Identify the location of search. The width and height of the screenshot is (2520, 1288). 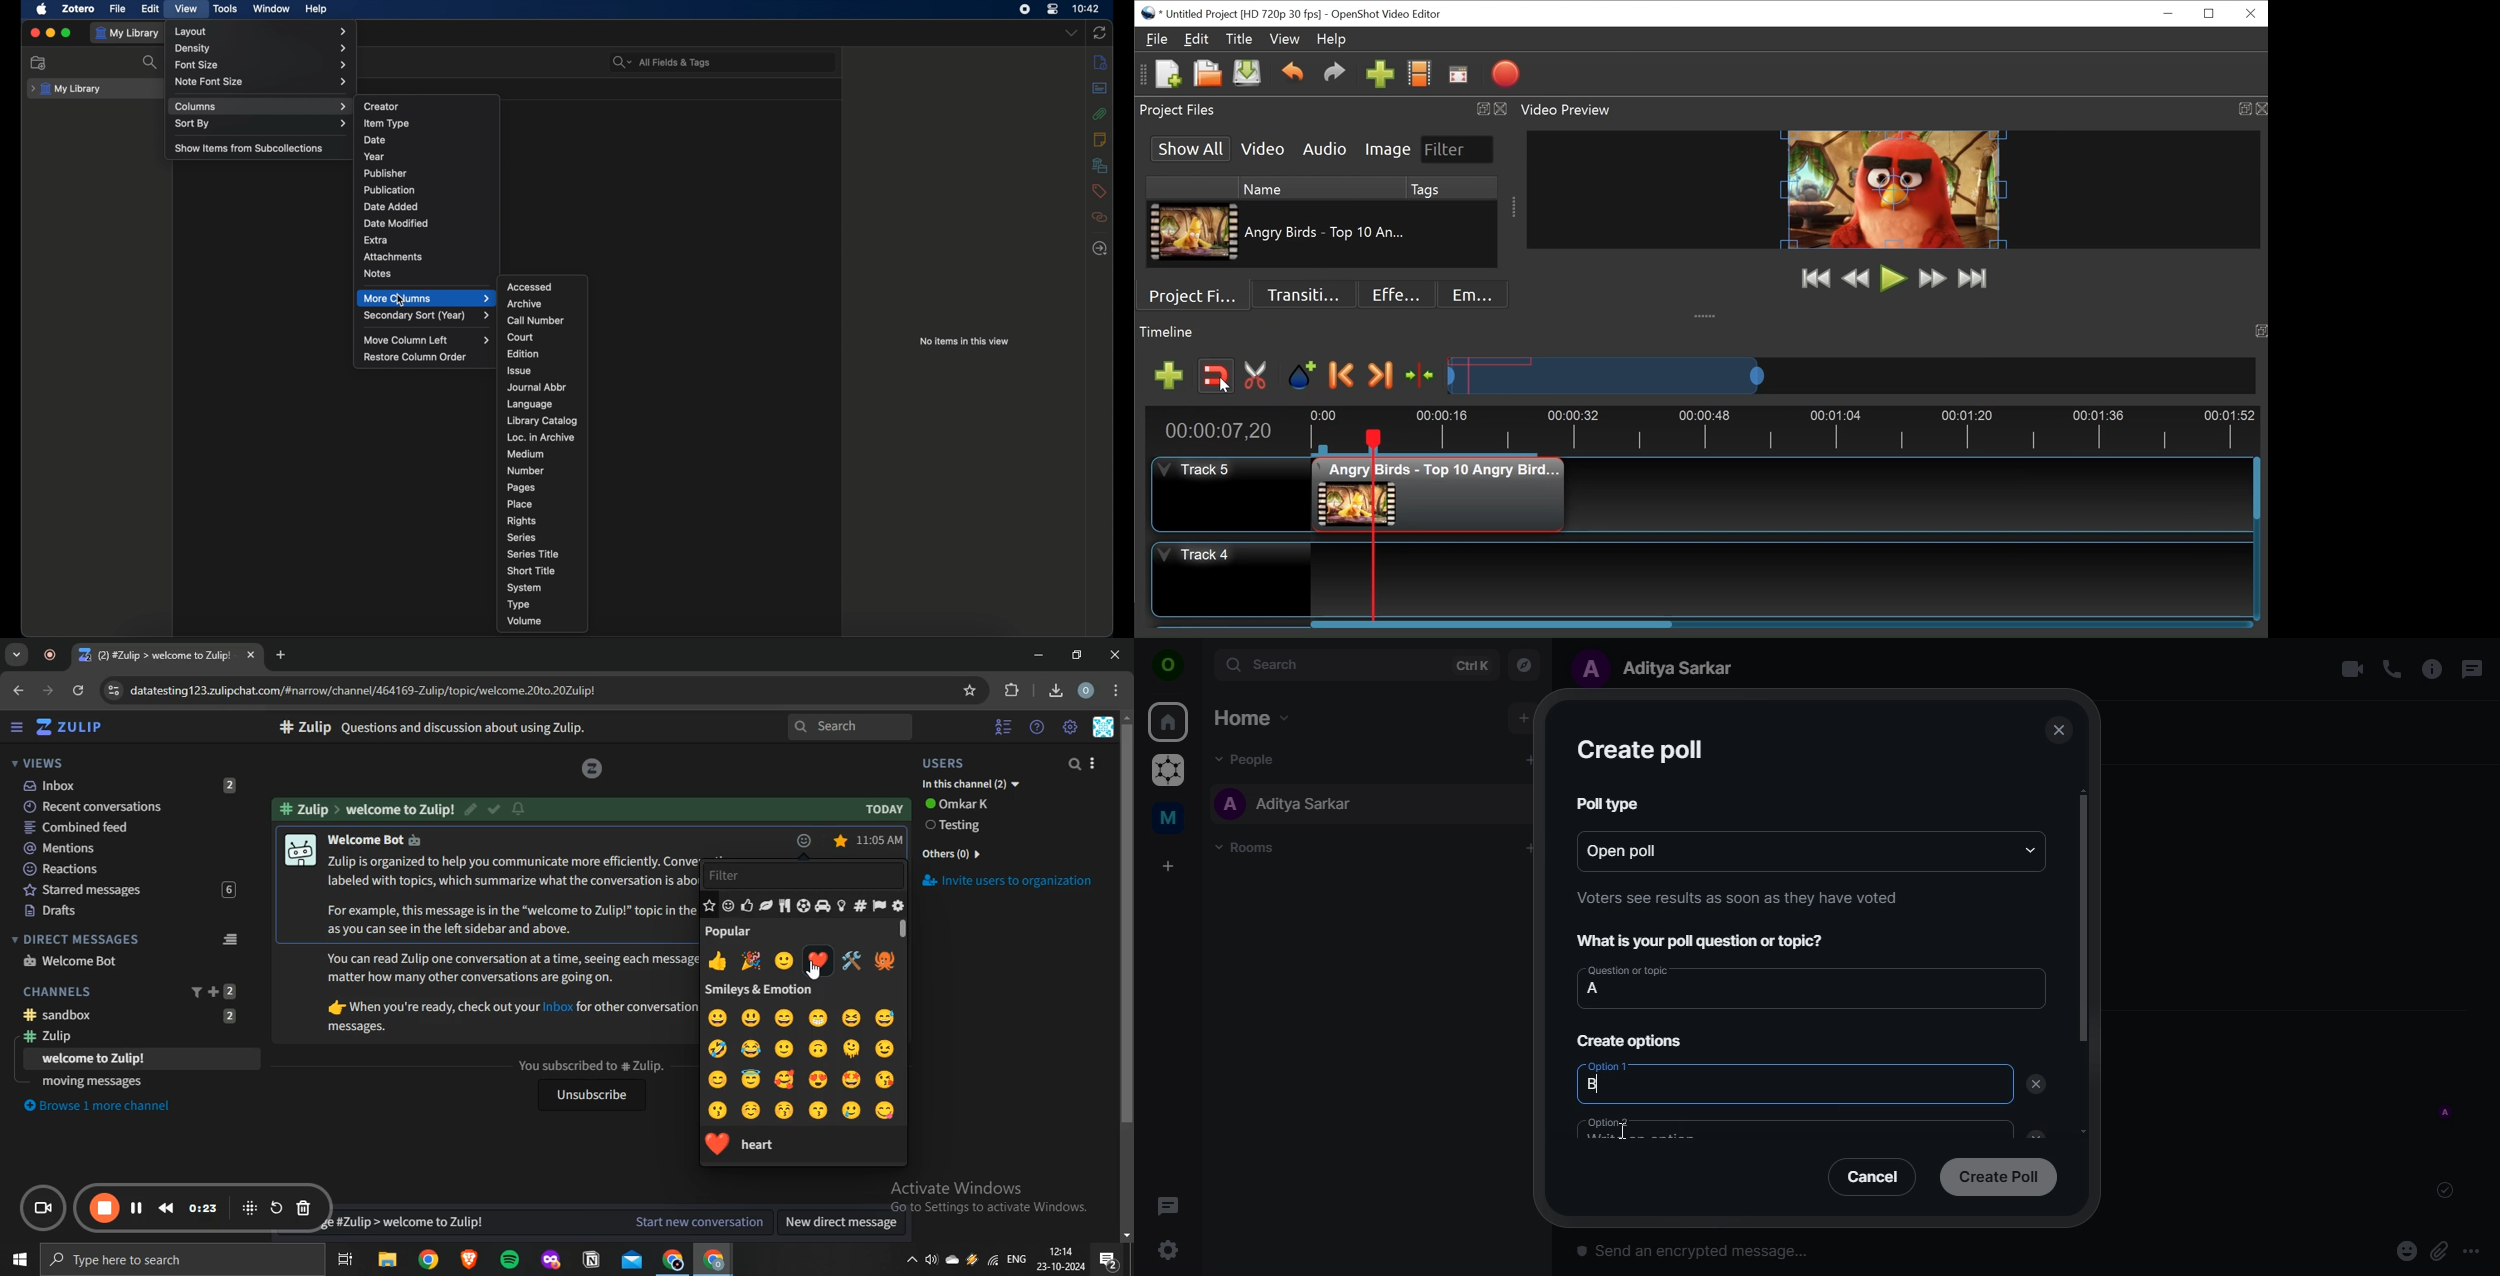
(151, 63).